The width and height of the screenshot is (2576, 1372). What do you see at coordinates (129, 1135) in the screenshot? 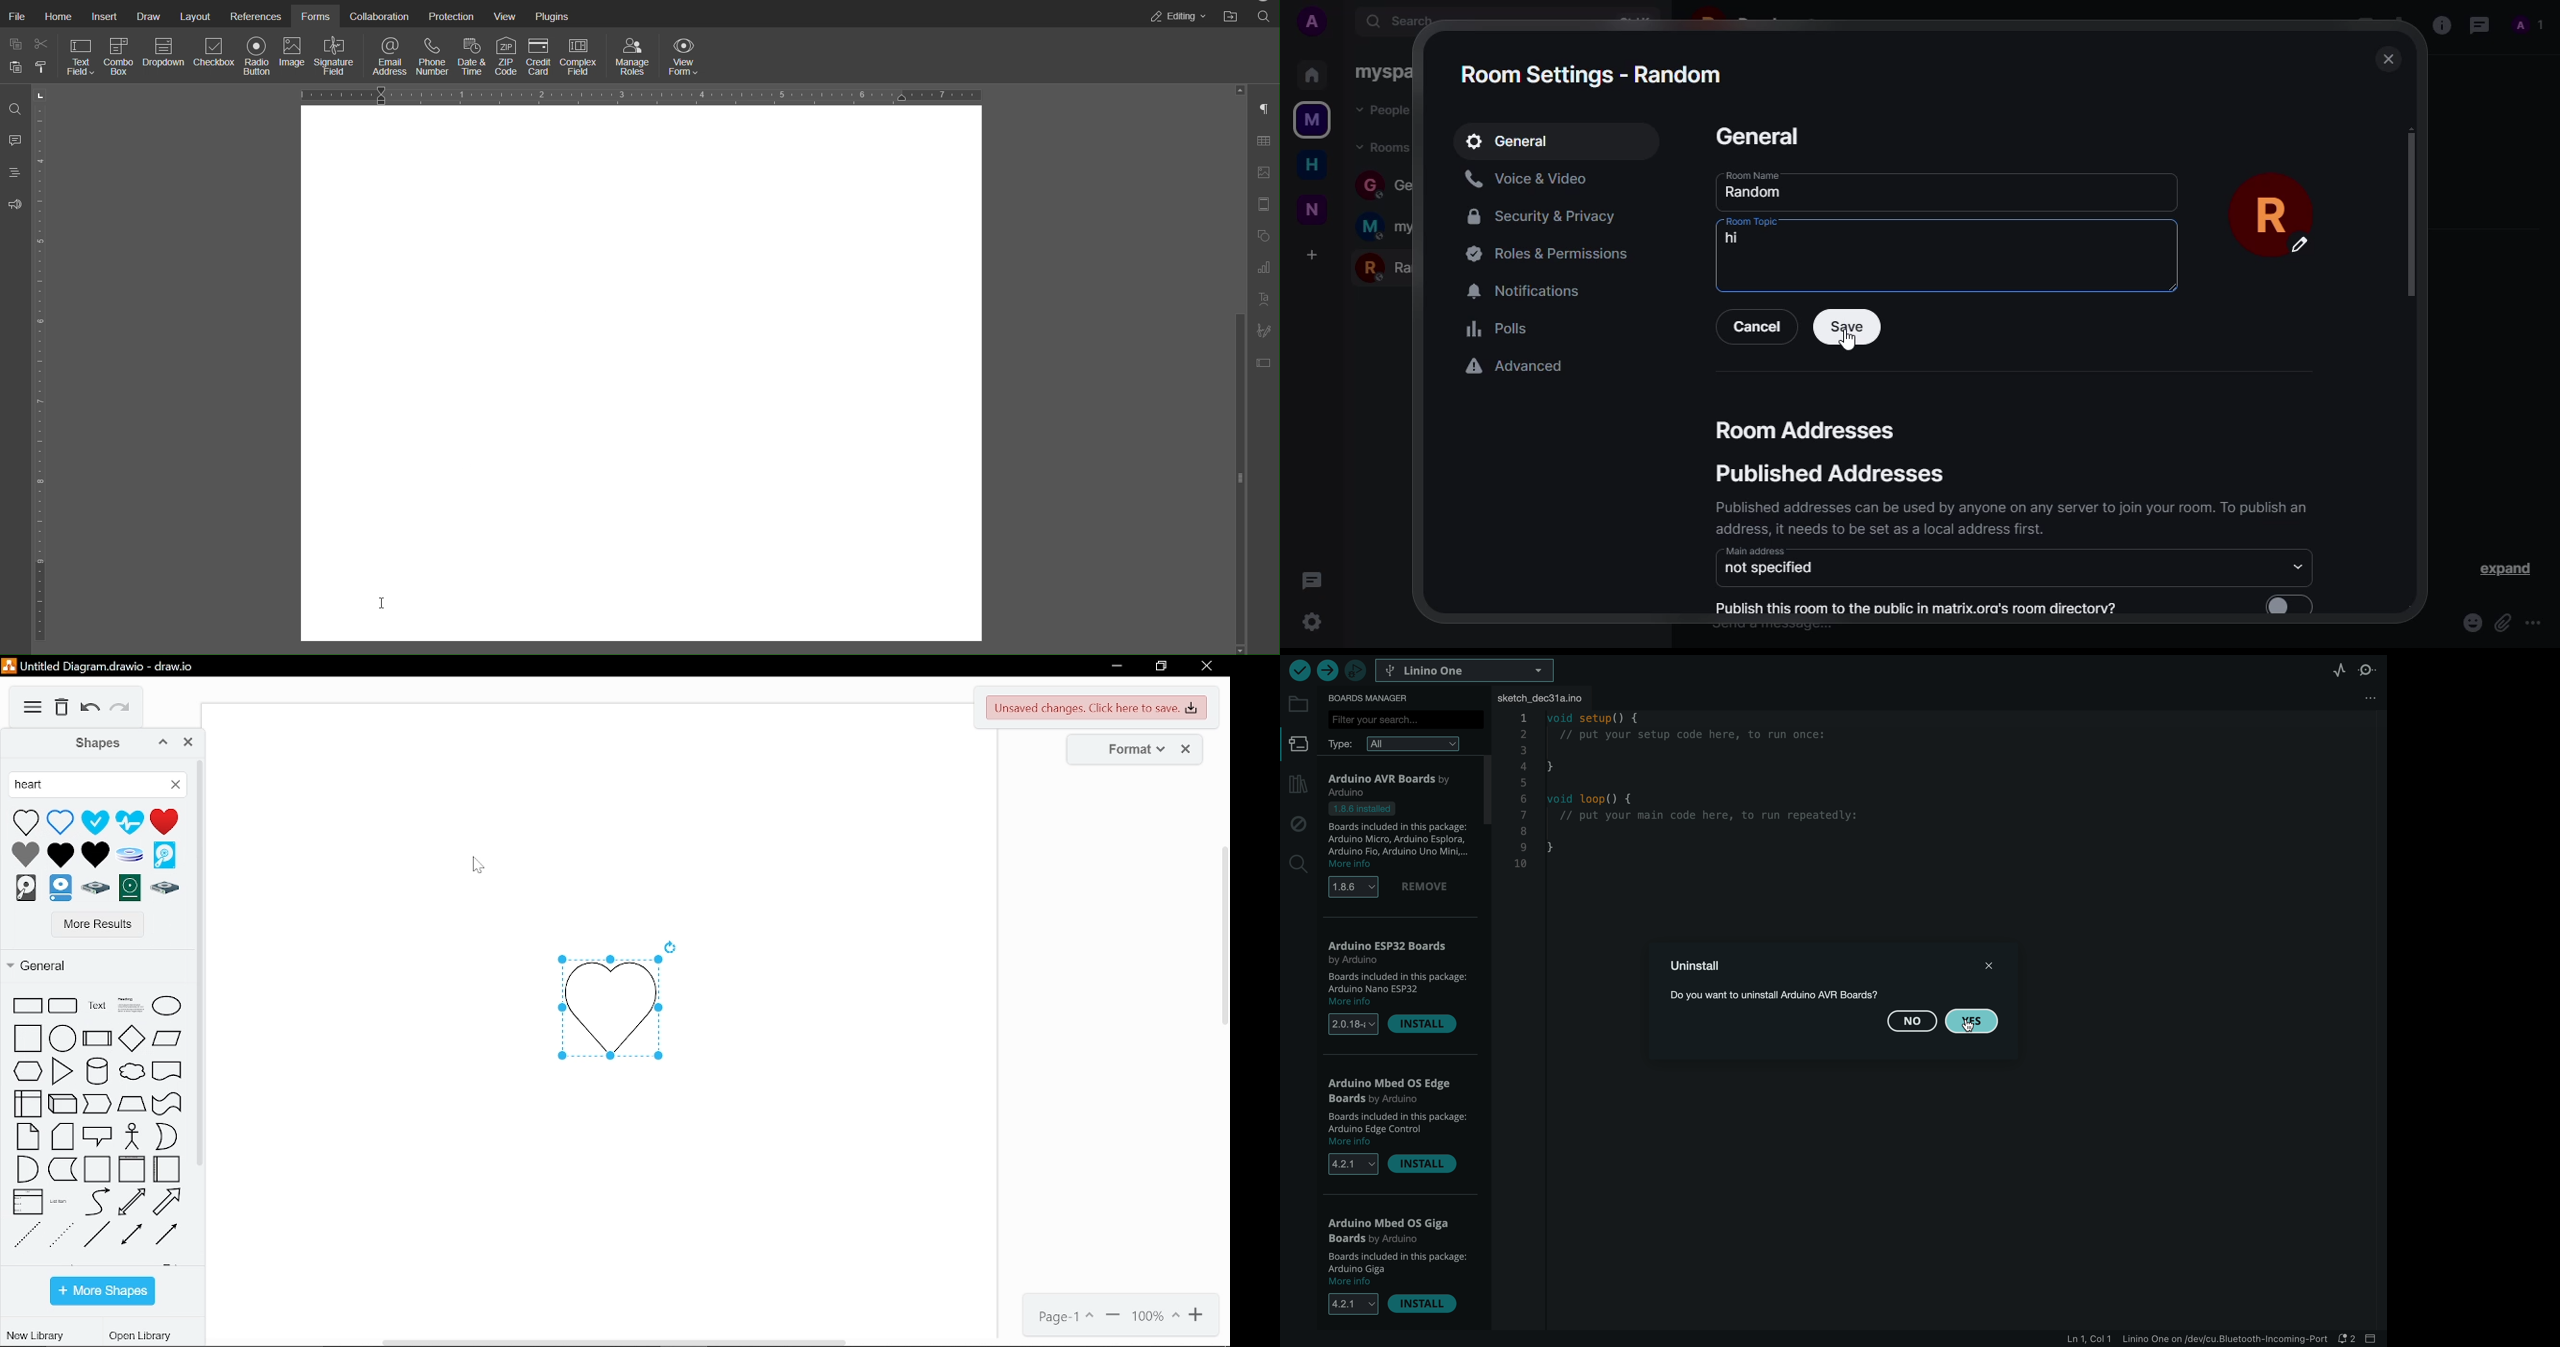
I see `actor` at bounding box center [129, 1135].